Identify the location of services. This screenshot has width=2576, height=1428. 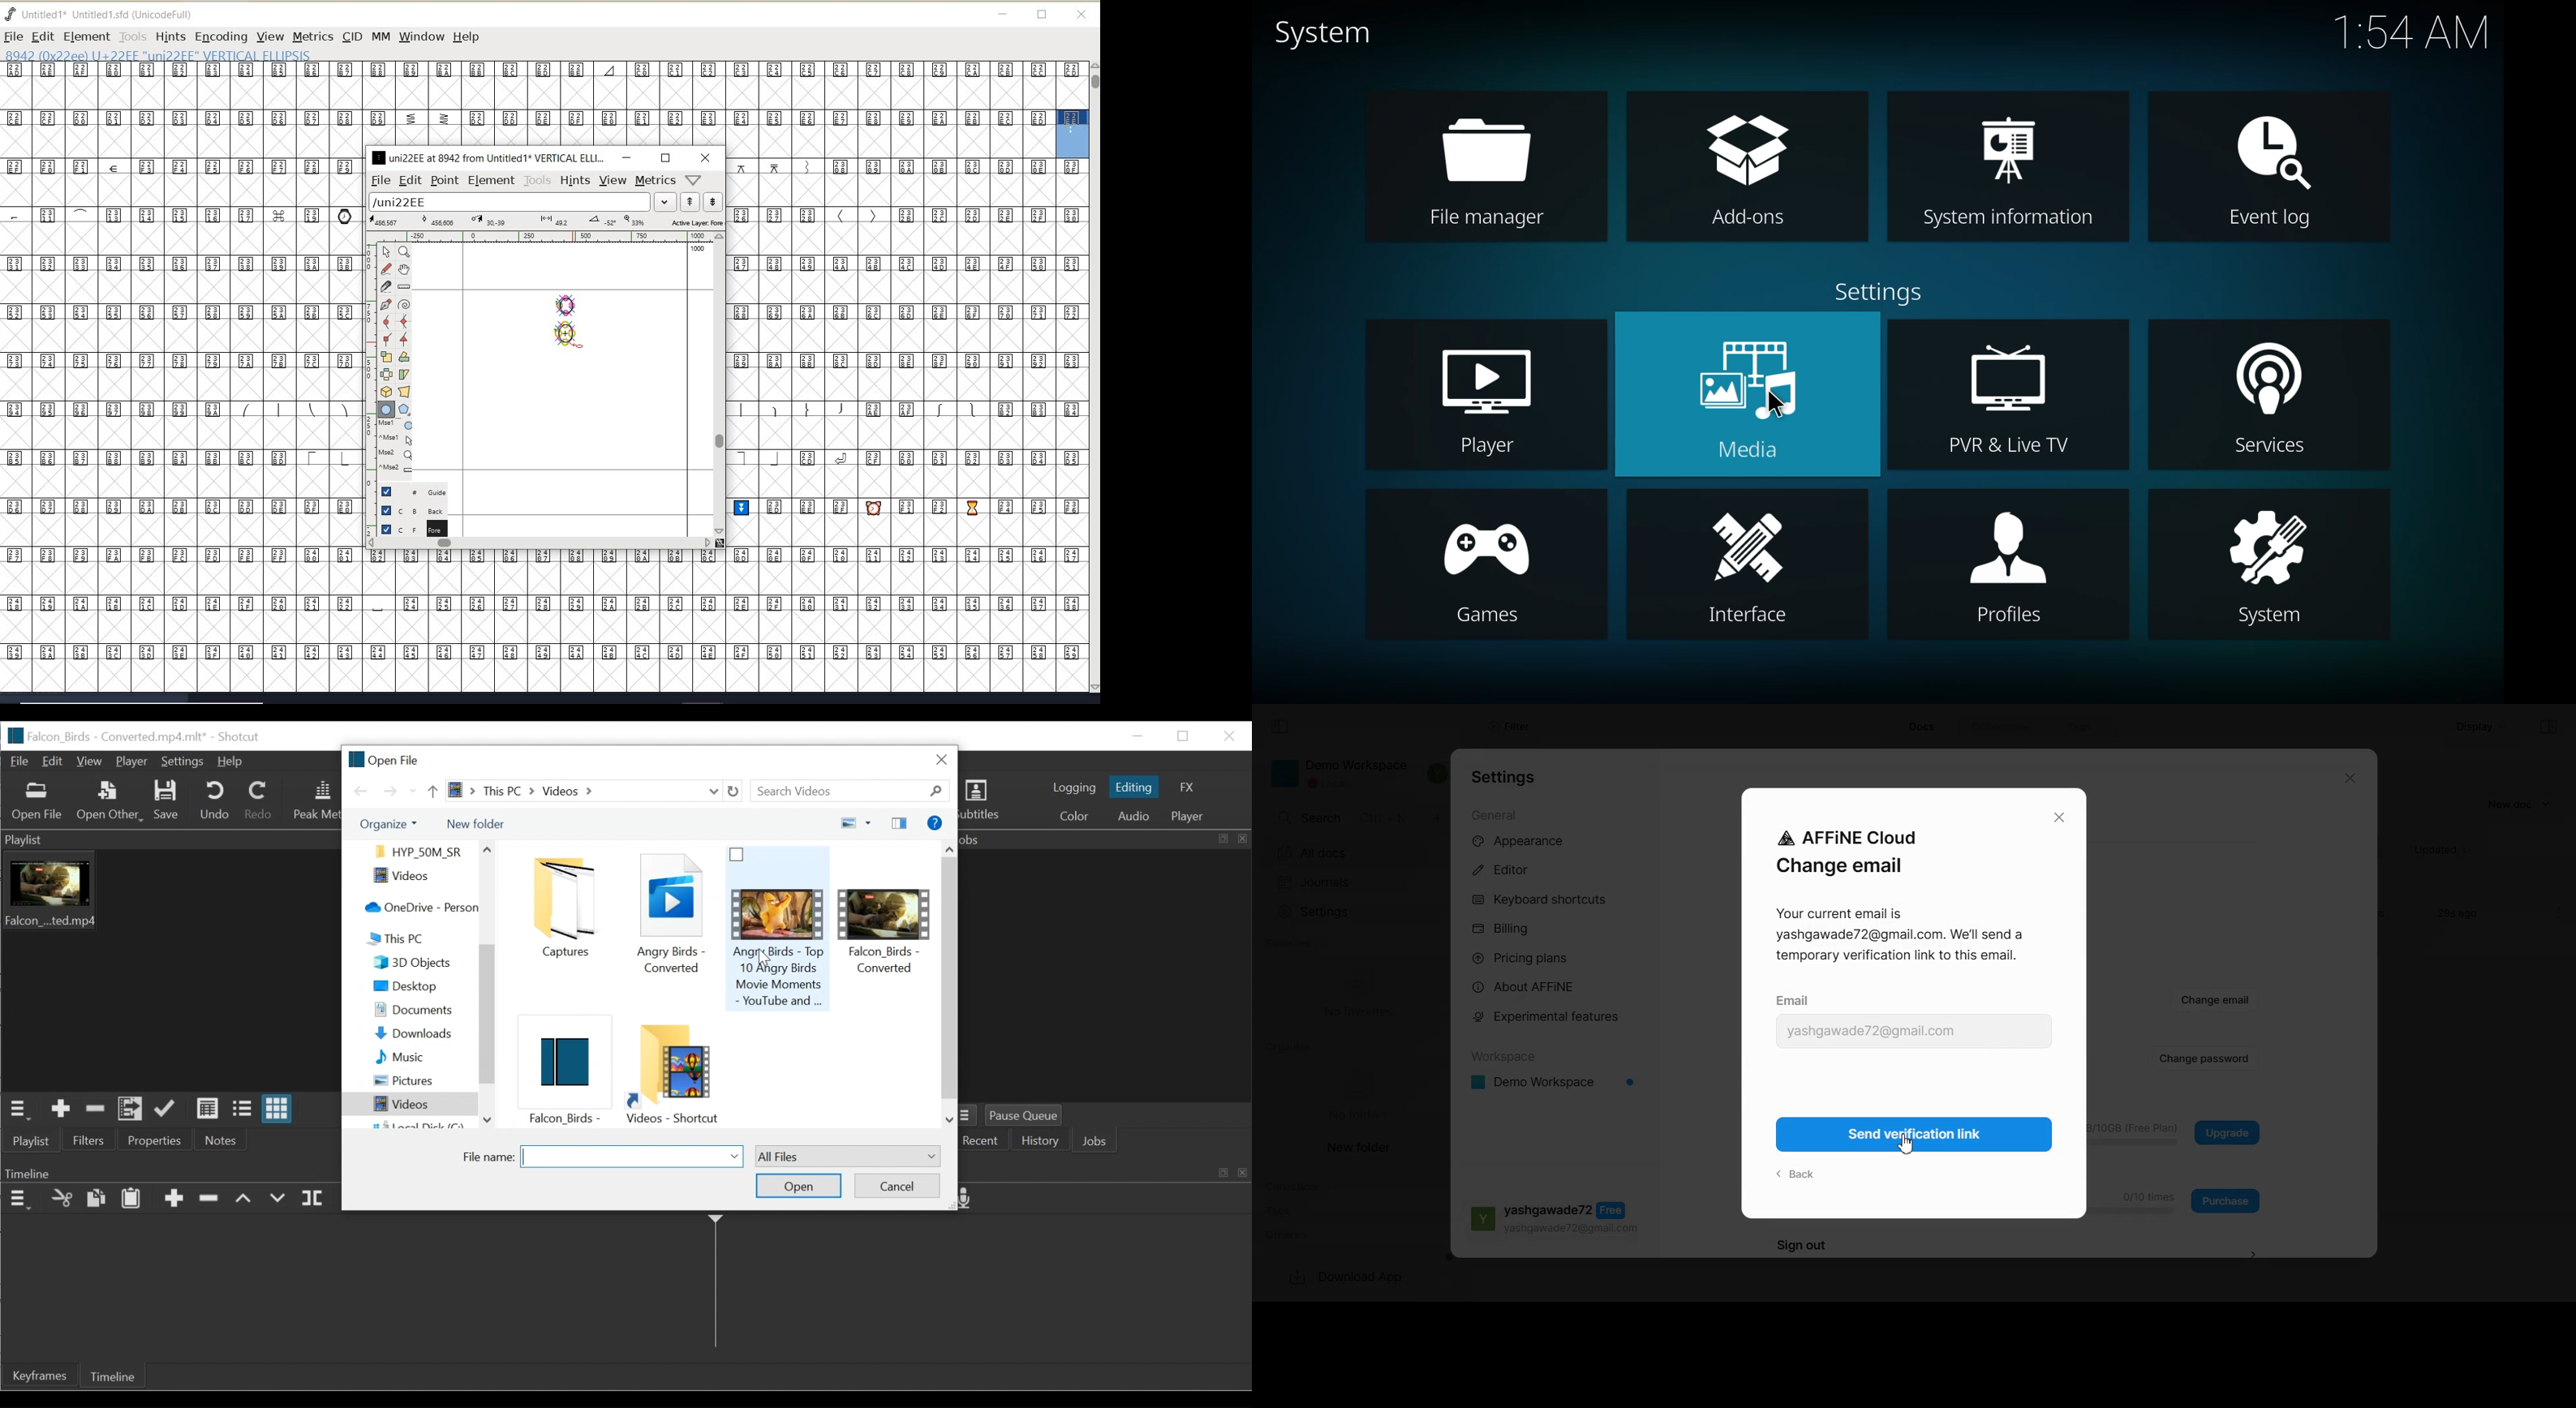
(2268, 397).